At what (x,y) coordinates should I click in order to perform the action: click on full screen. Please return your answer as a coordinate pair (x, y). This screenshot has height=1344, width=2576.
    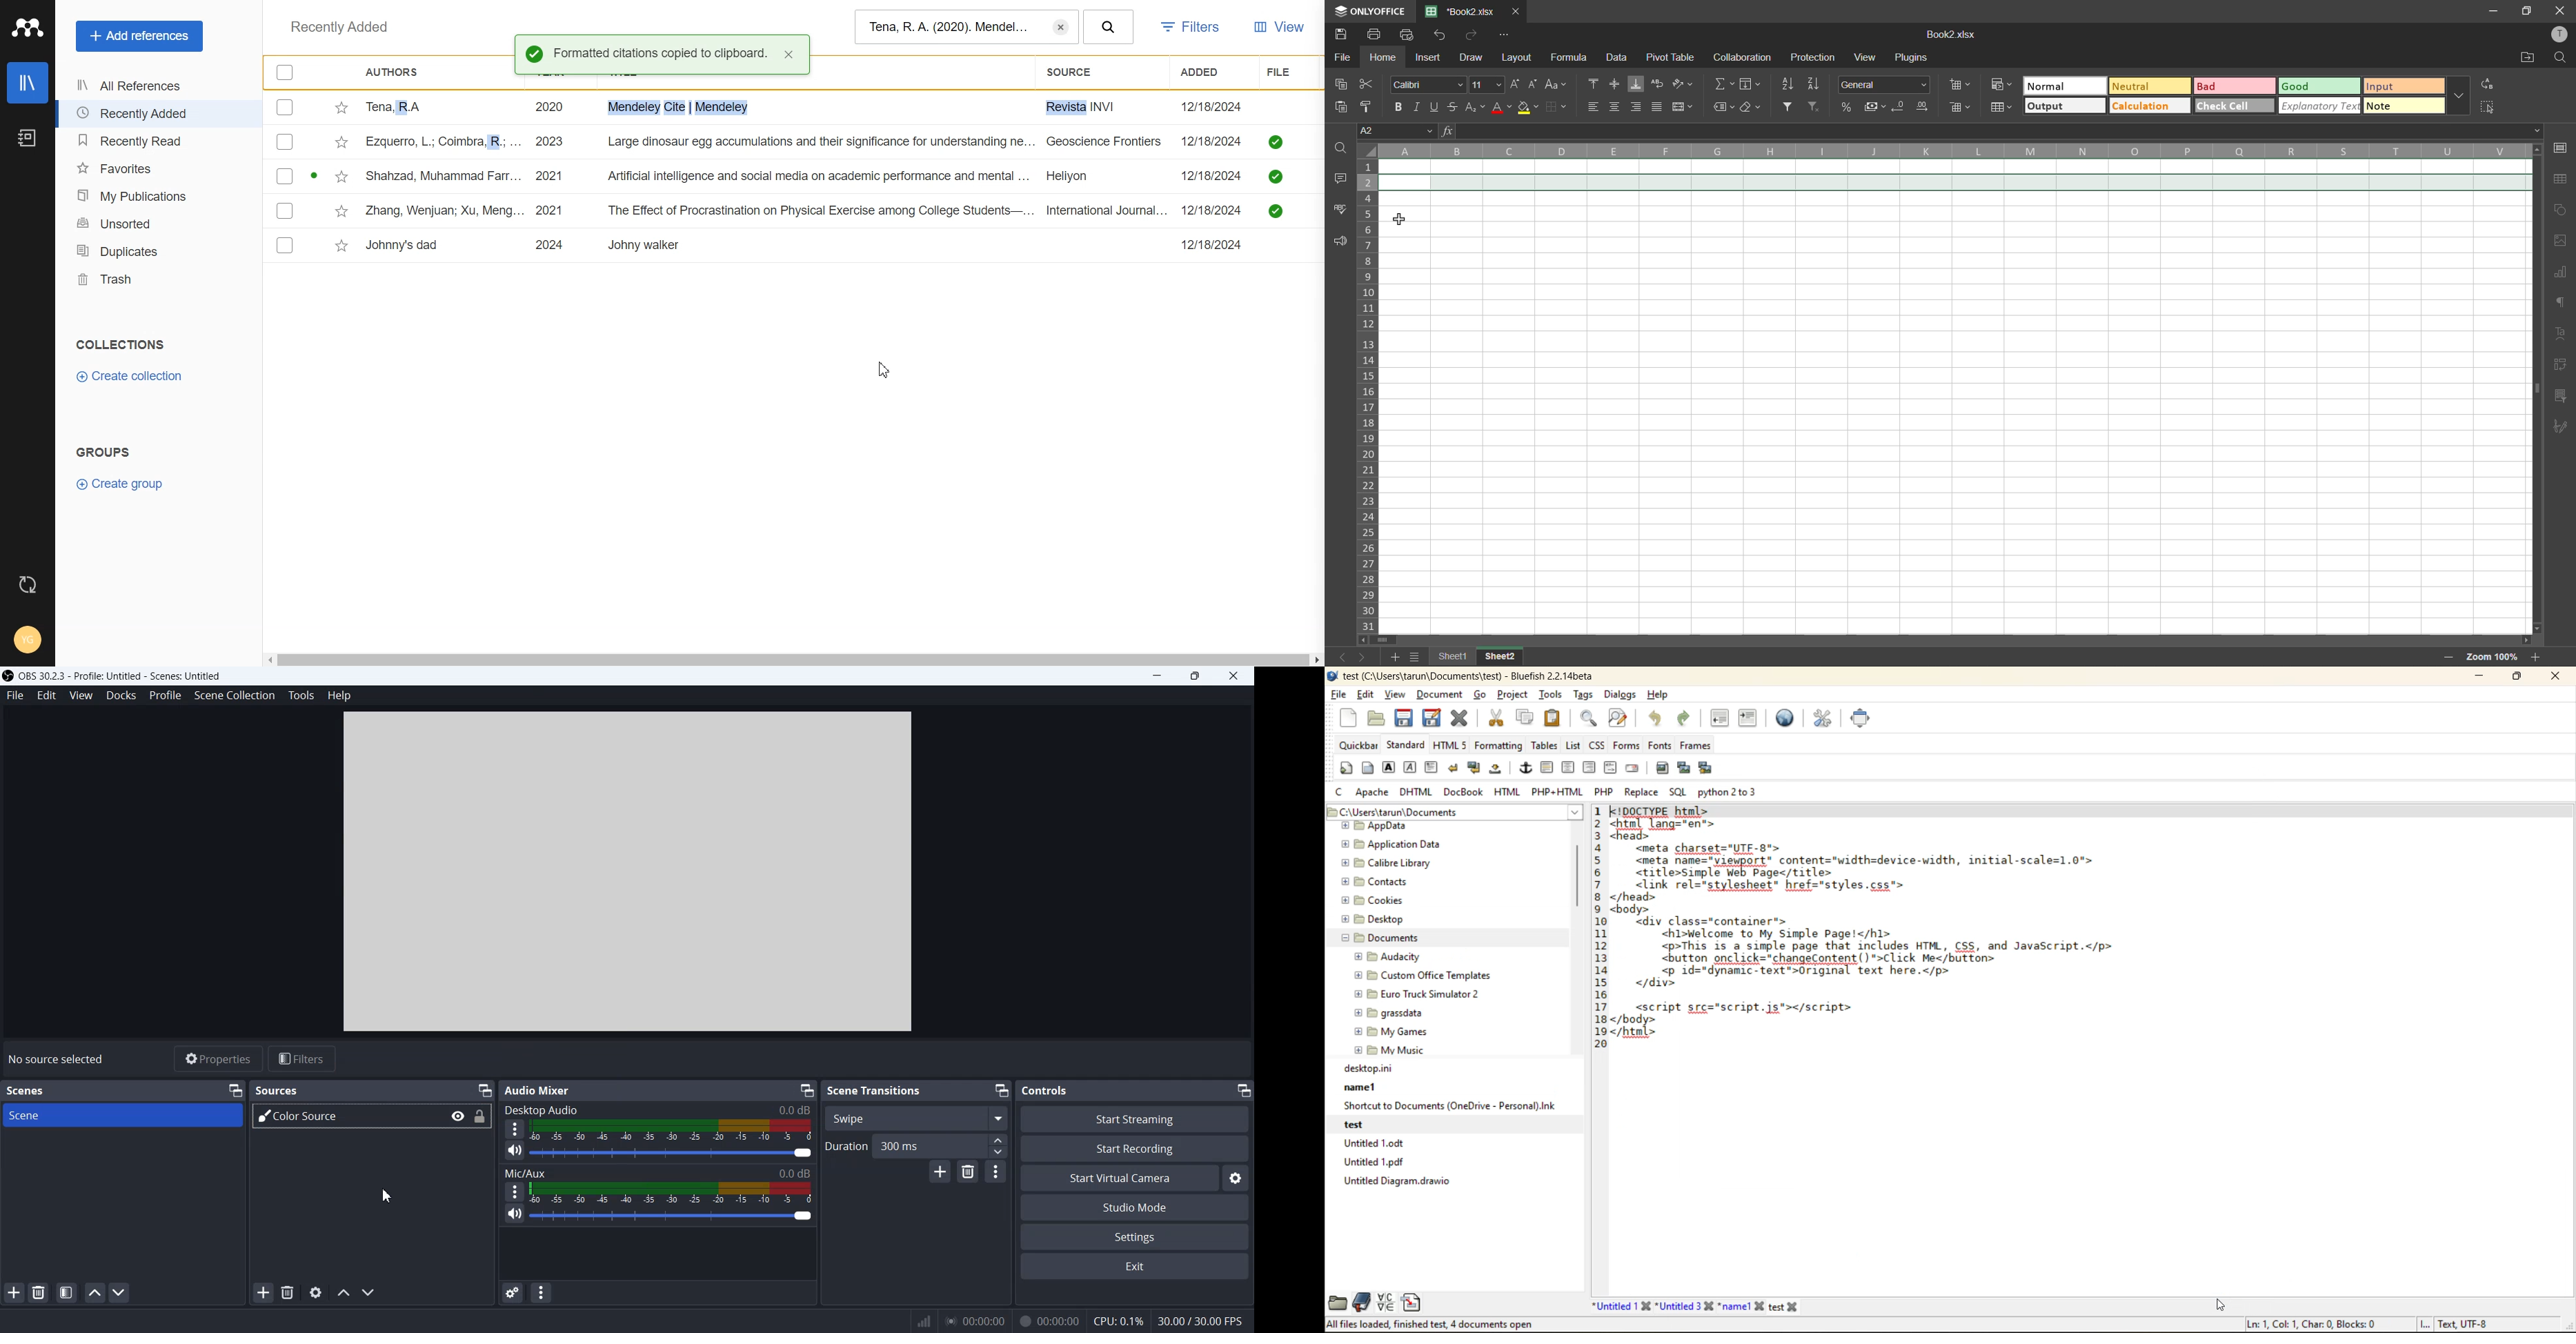
    Looking at the image, I should click on (1862, 718).